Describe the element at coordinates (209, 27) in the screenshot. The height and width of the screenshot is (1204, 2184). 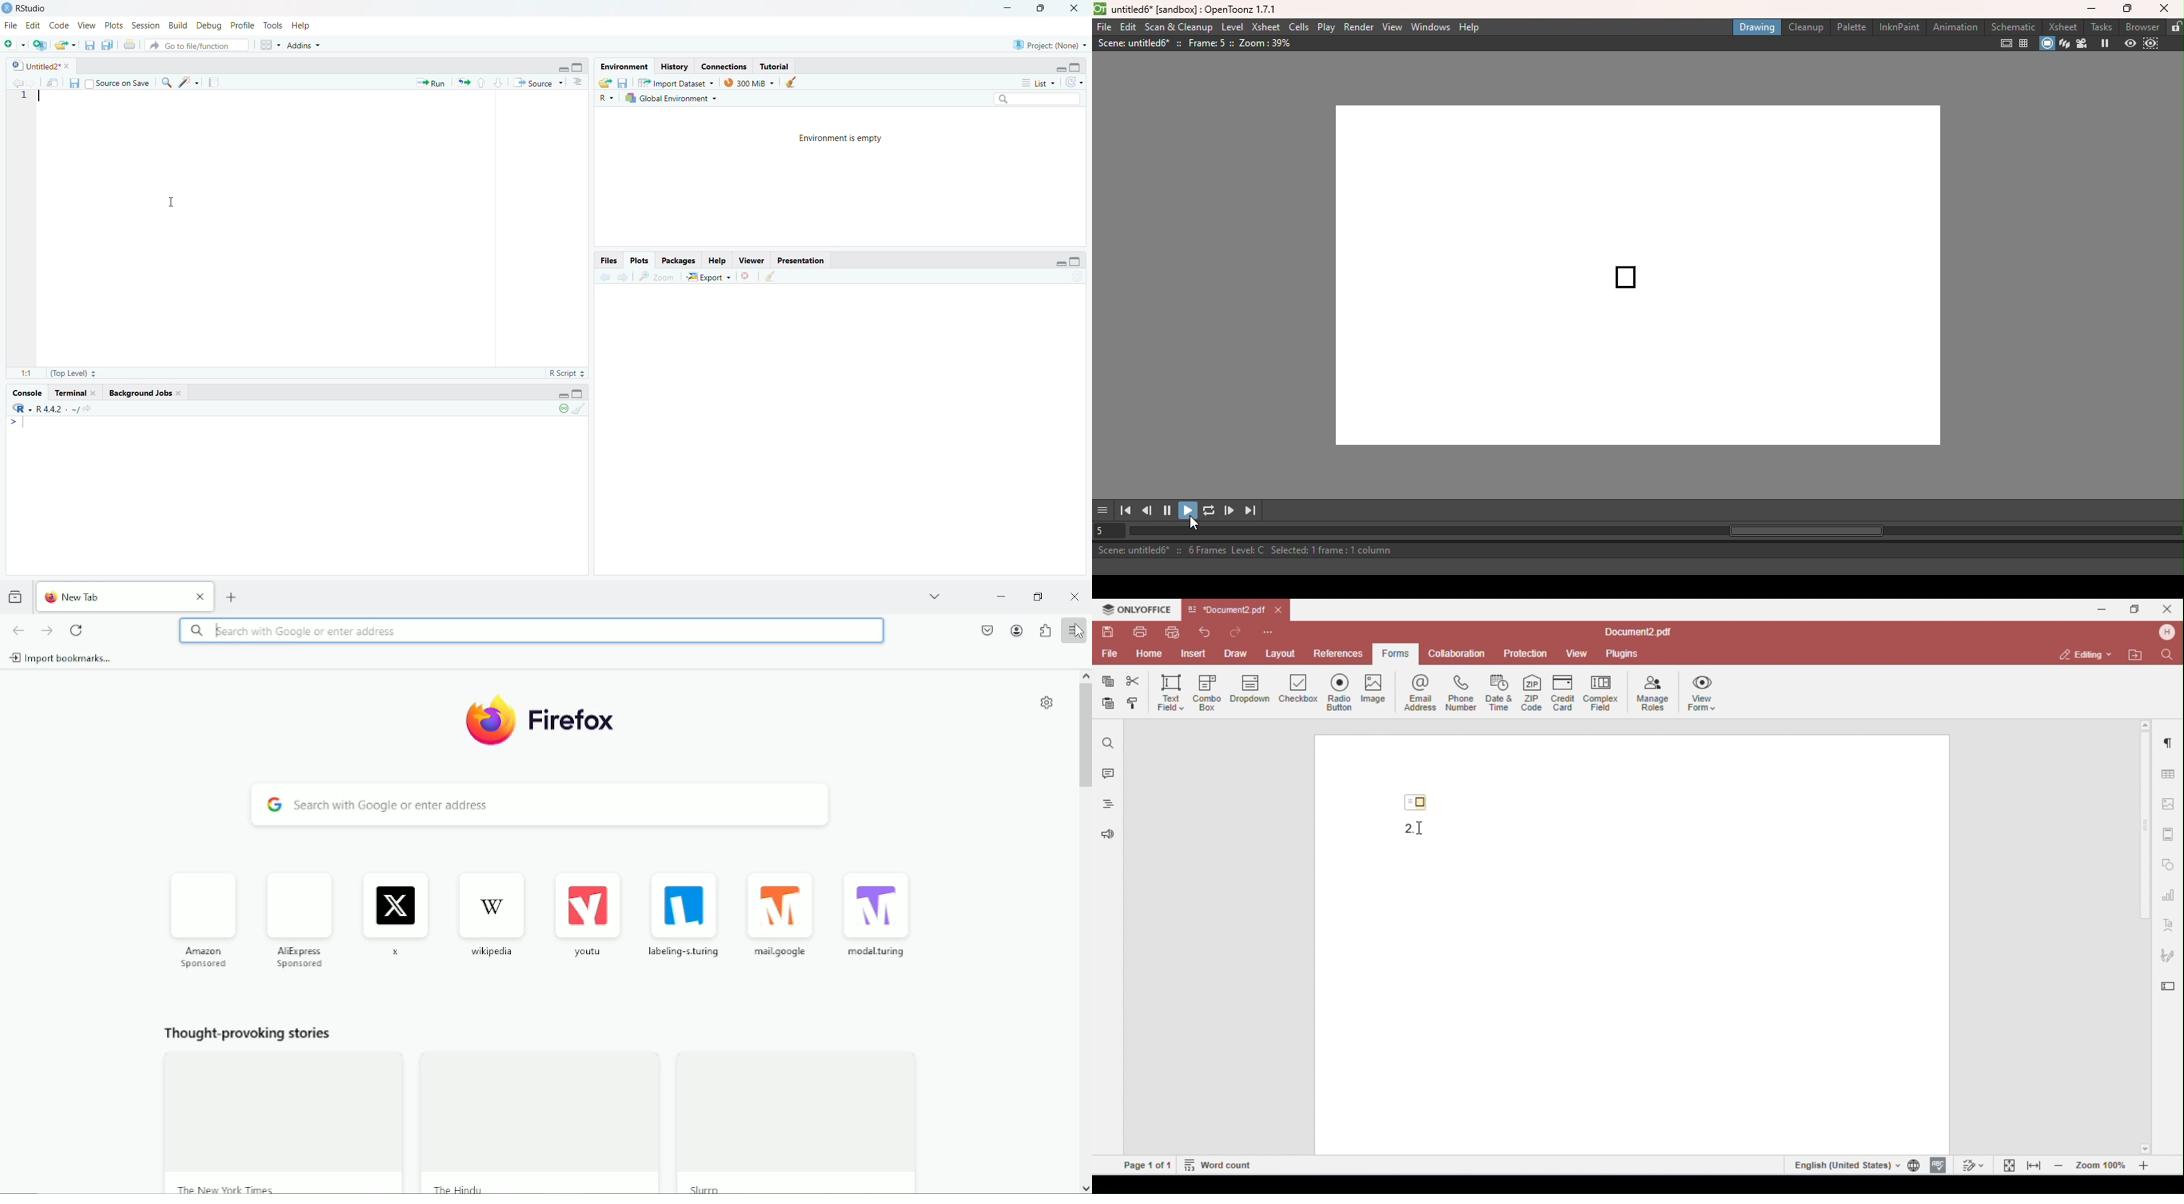
I see `Debug` at that location.